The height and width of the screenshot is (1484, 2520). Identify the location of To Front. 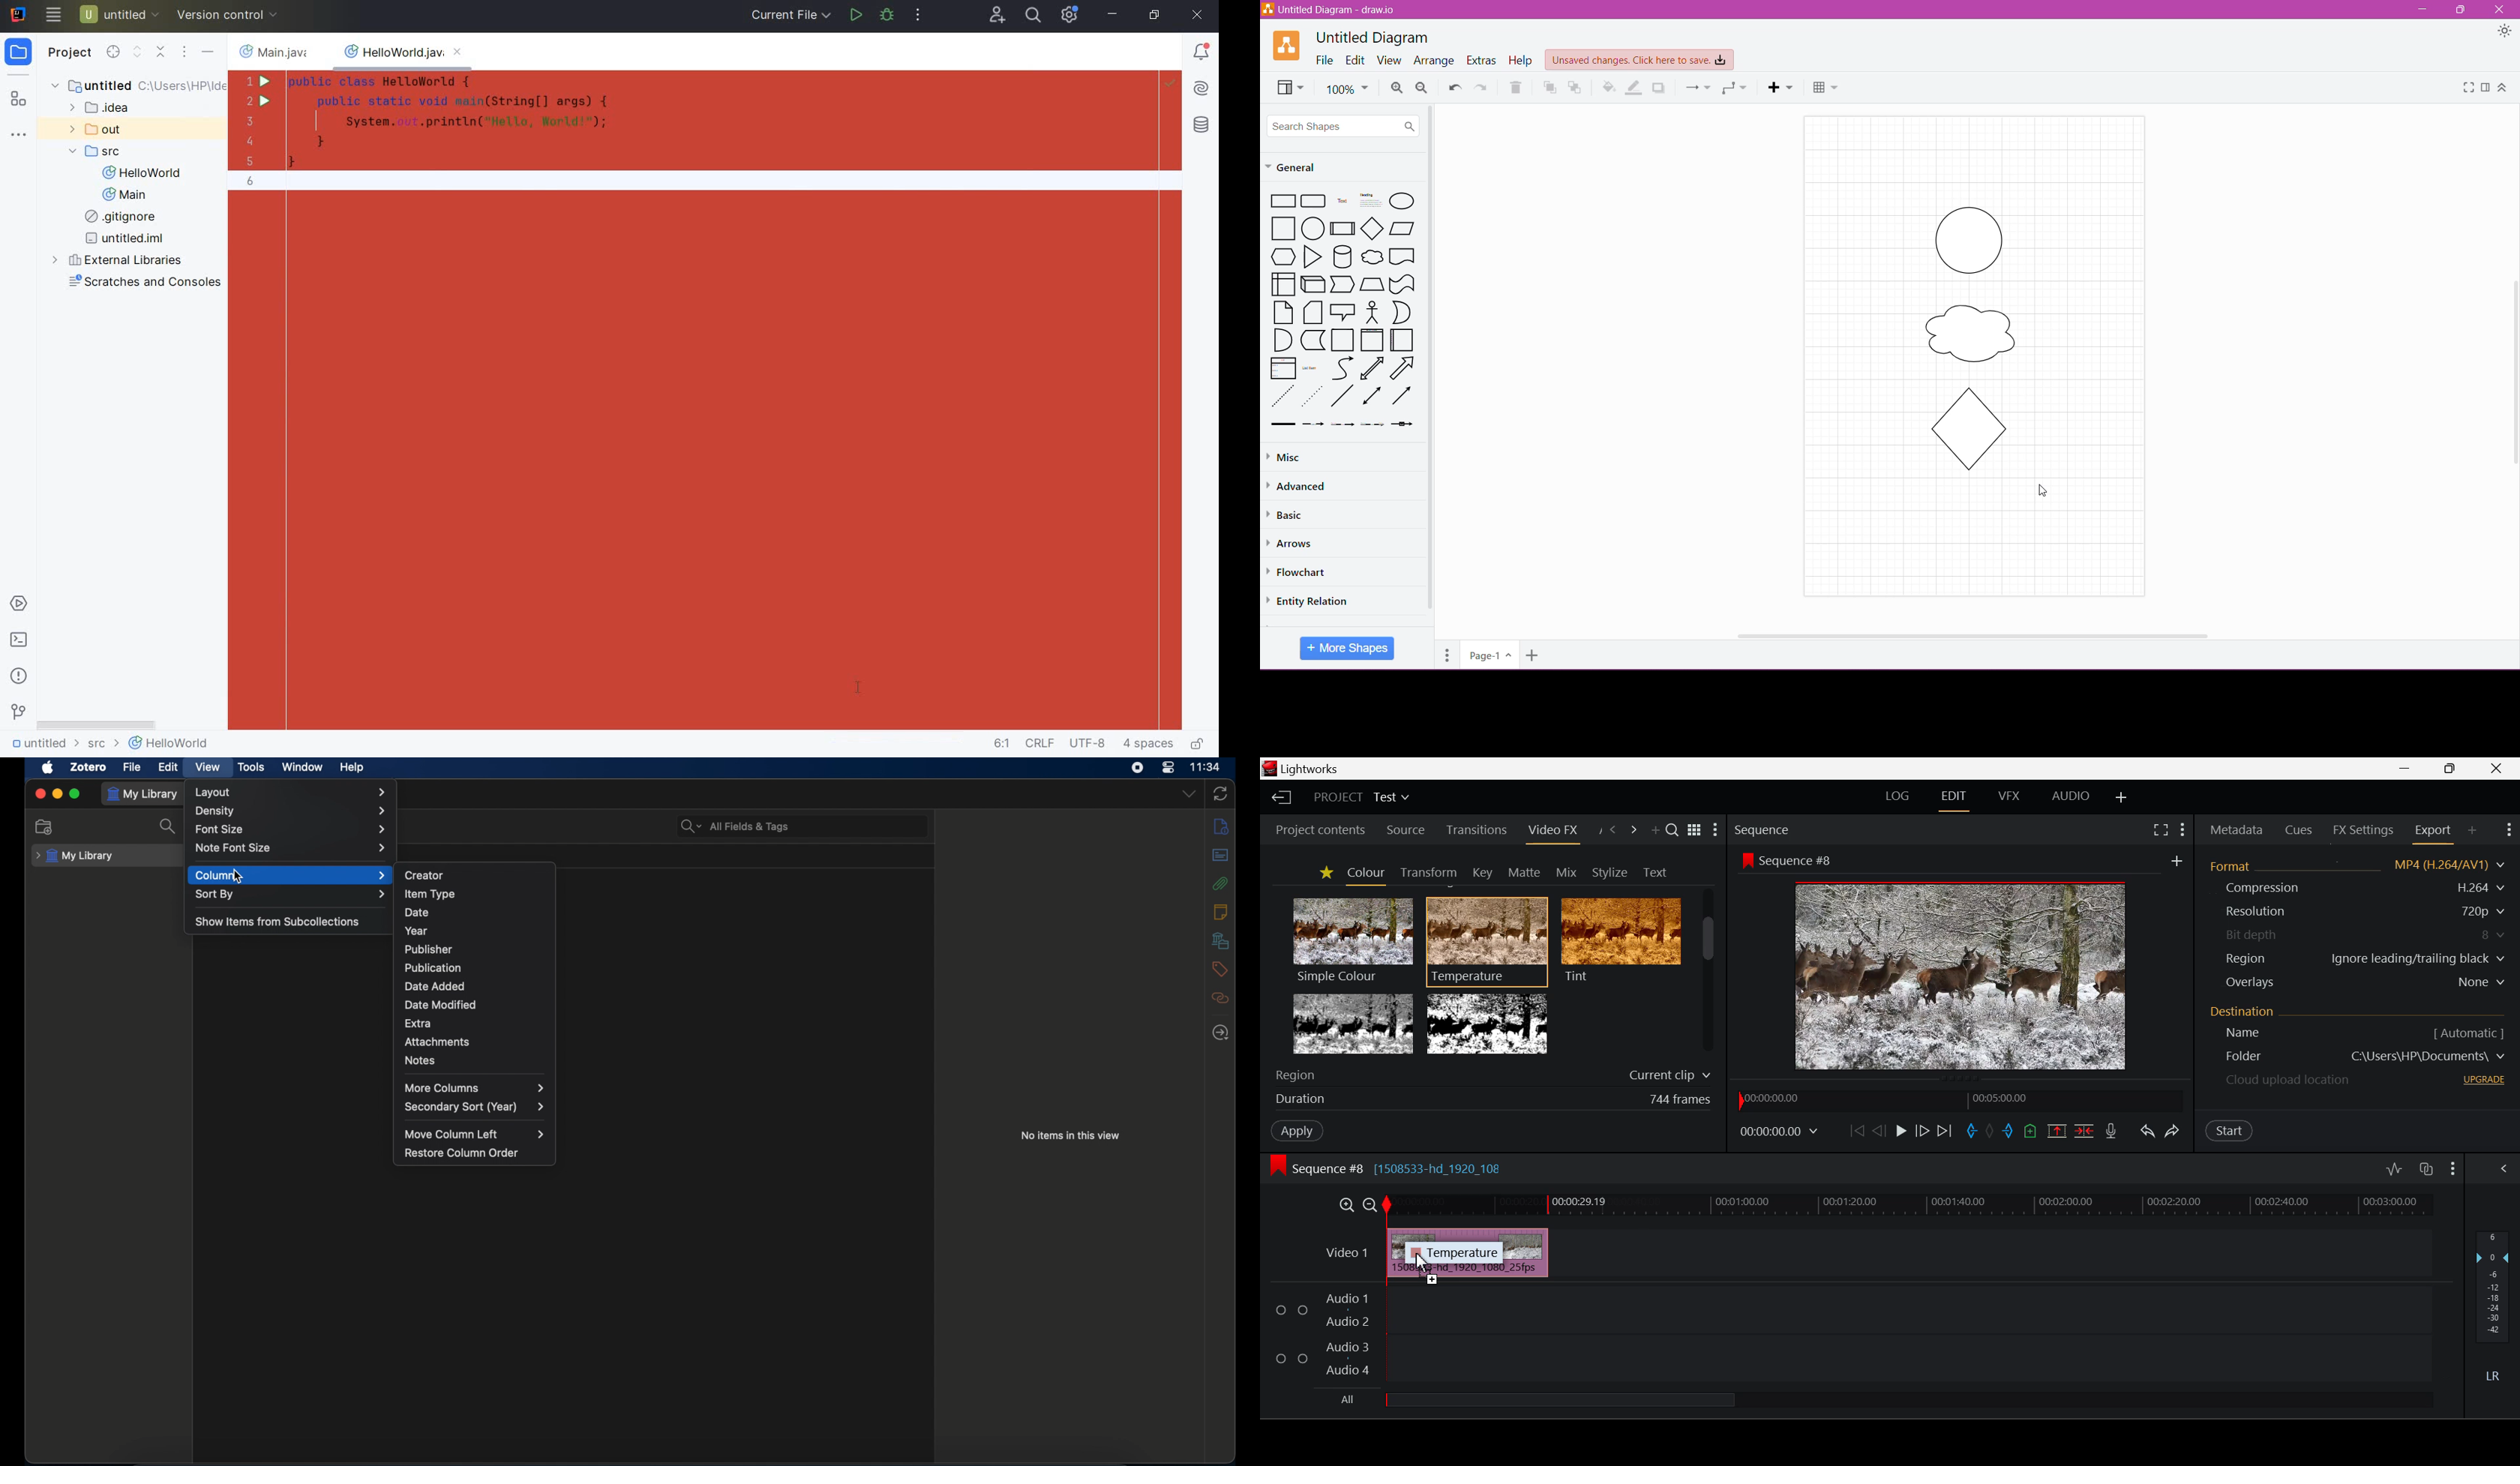
(1541, 89).